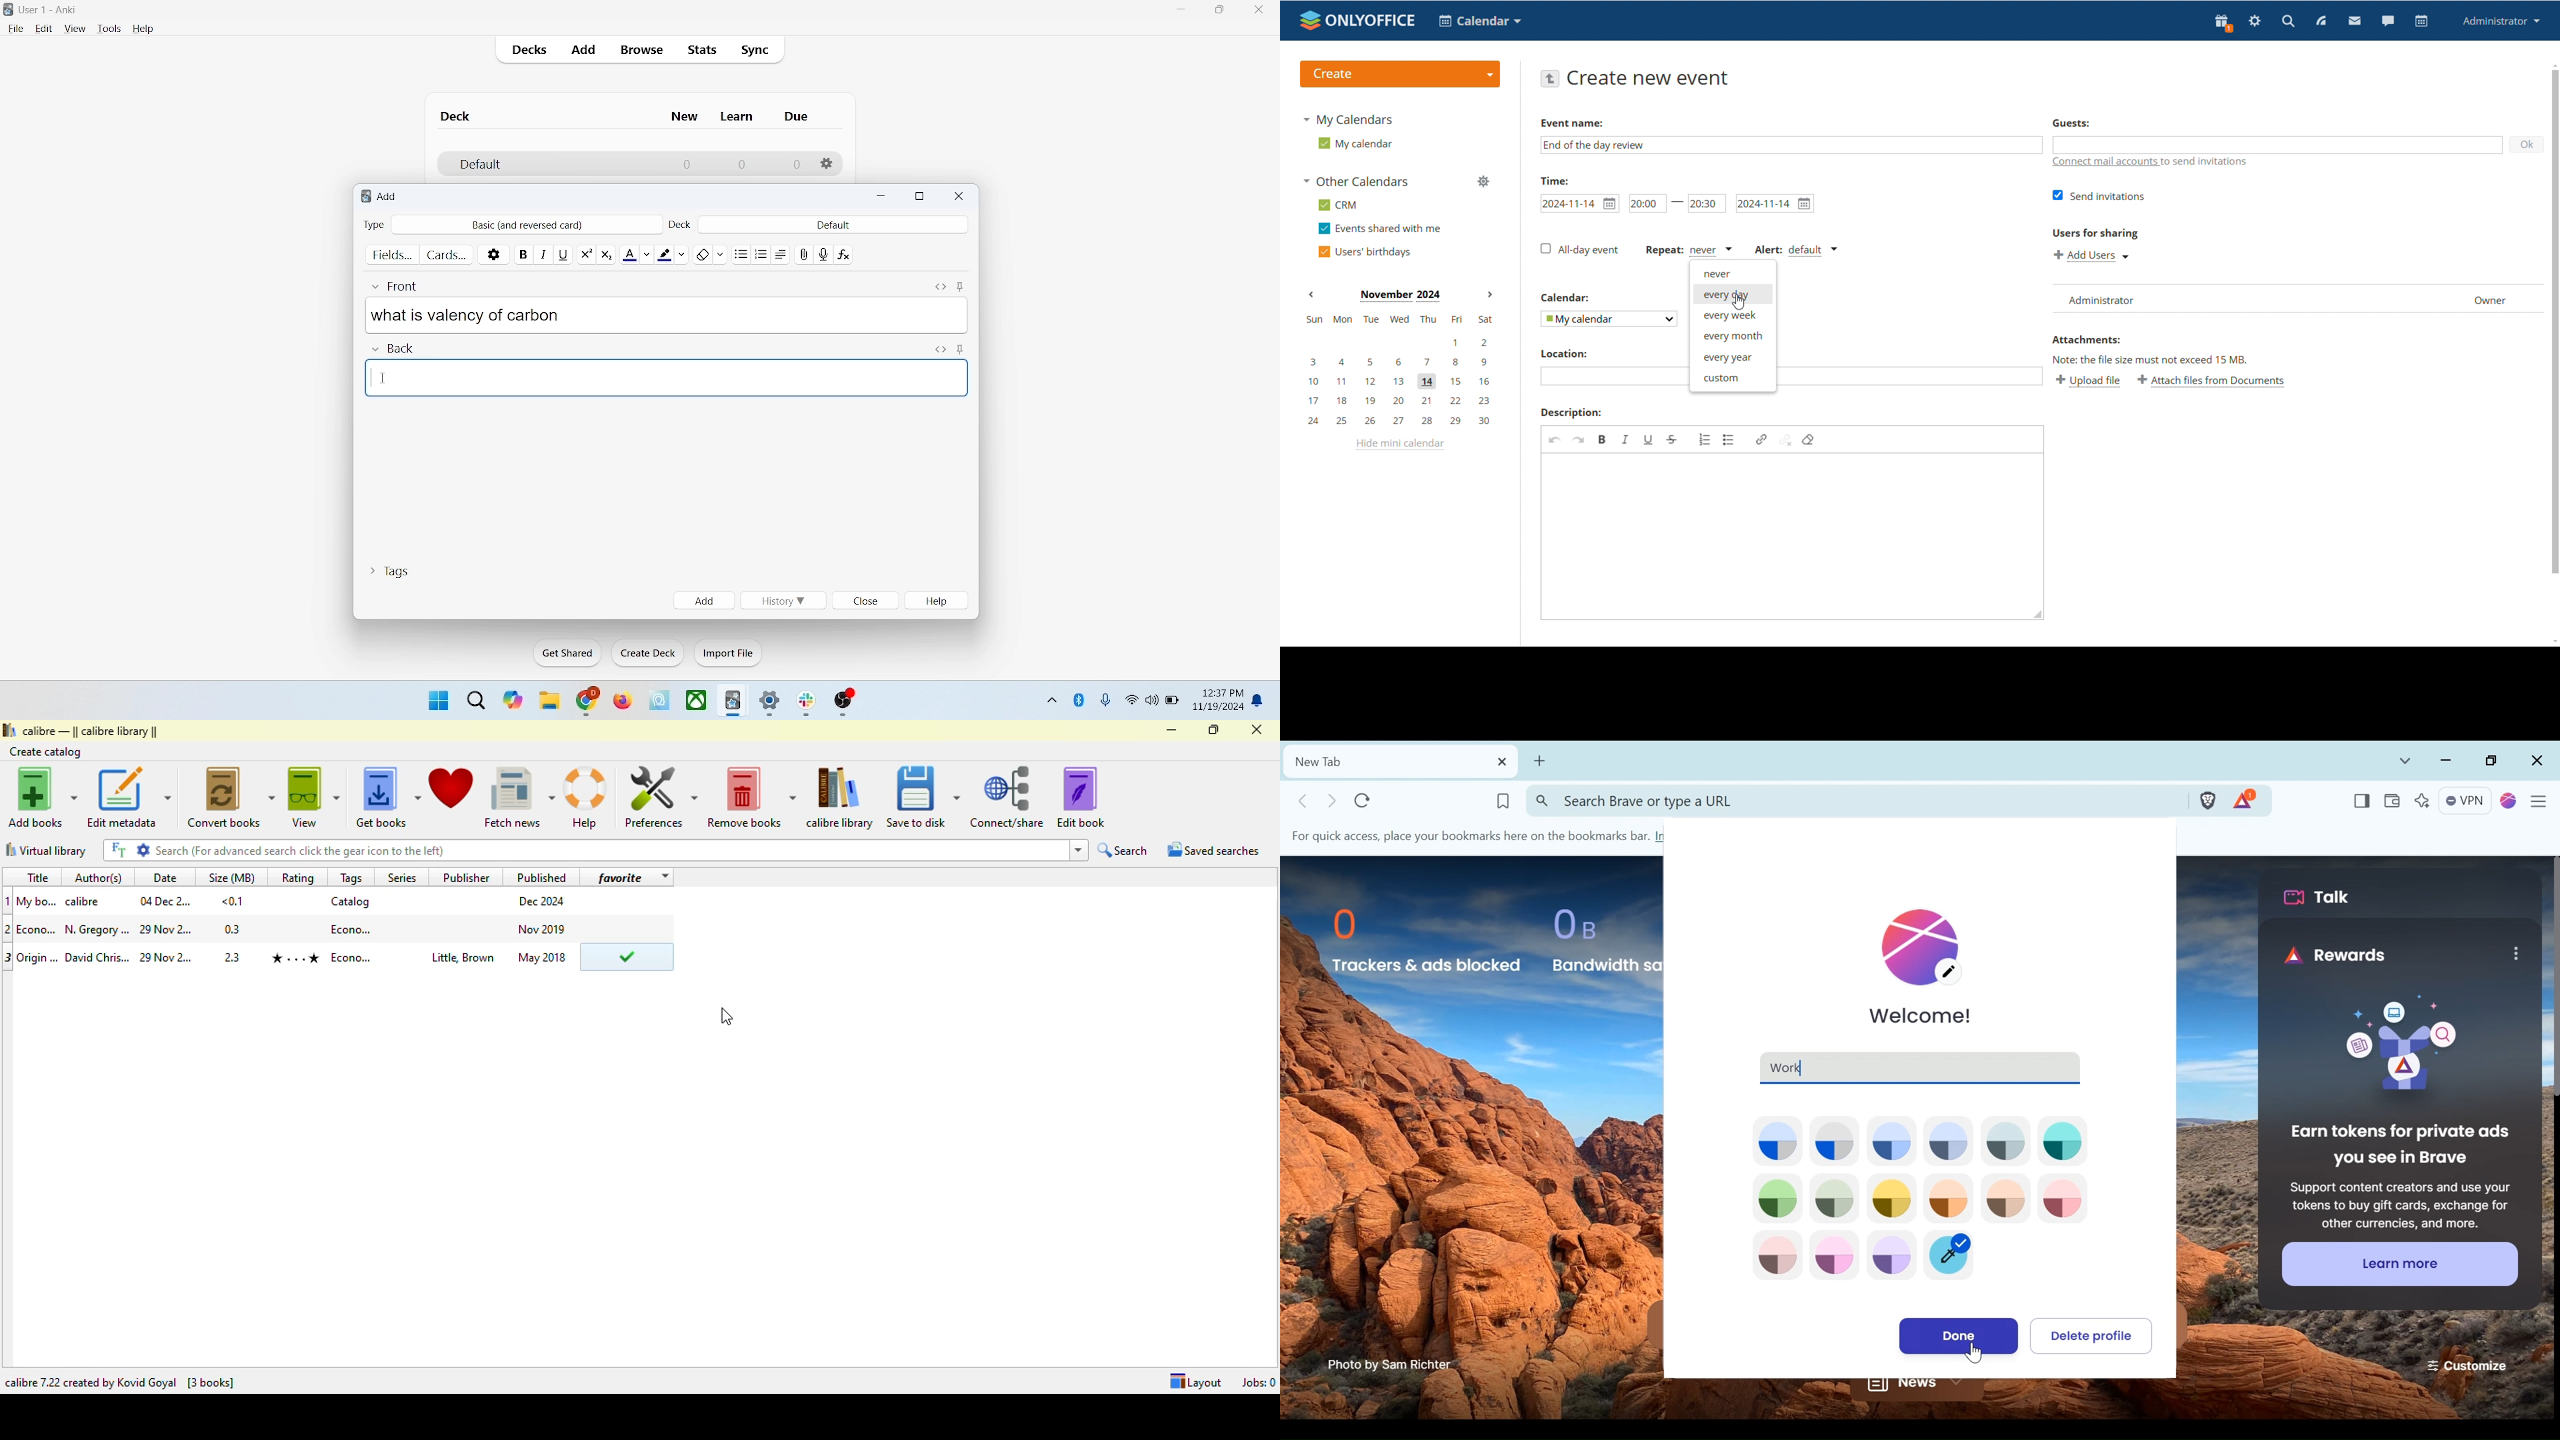 The width and height of the screenshot is (2576, 1456). What do you see at coordinates (167, 931) in the screenshot?
I see `date` at bounding box center [167, 931].